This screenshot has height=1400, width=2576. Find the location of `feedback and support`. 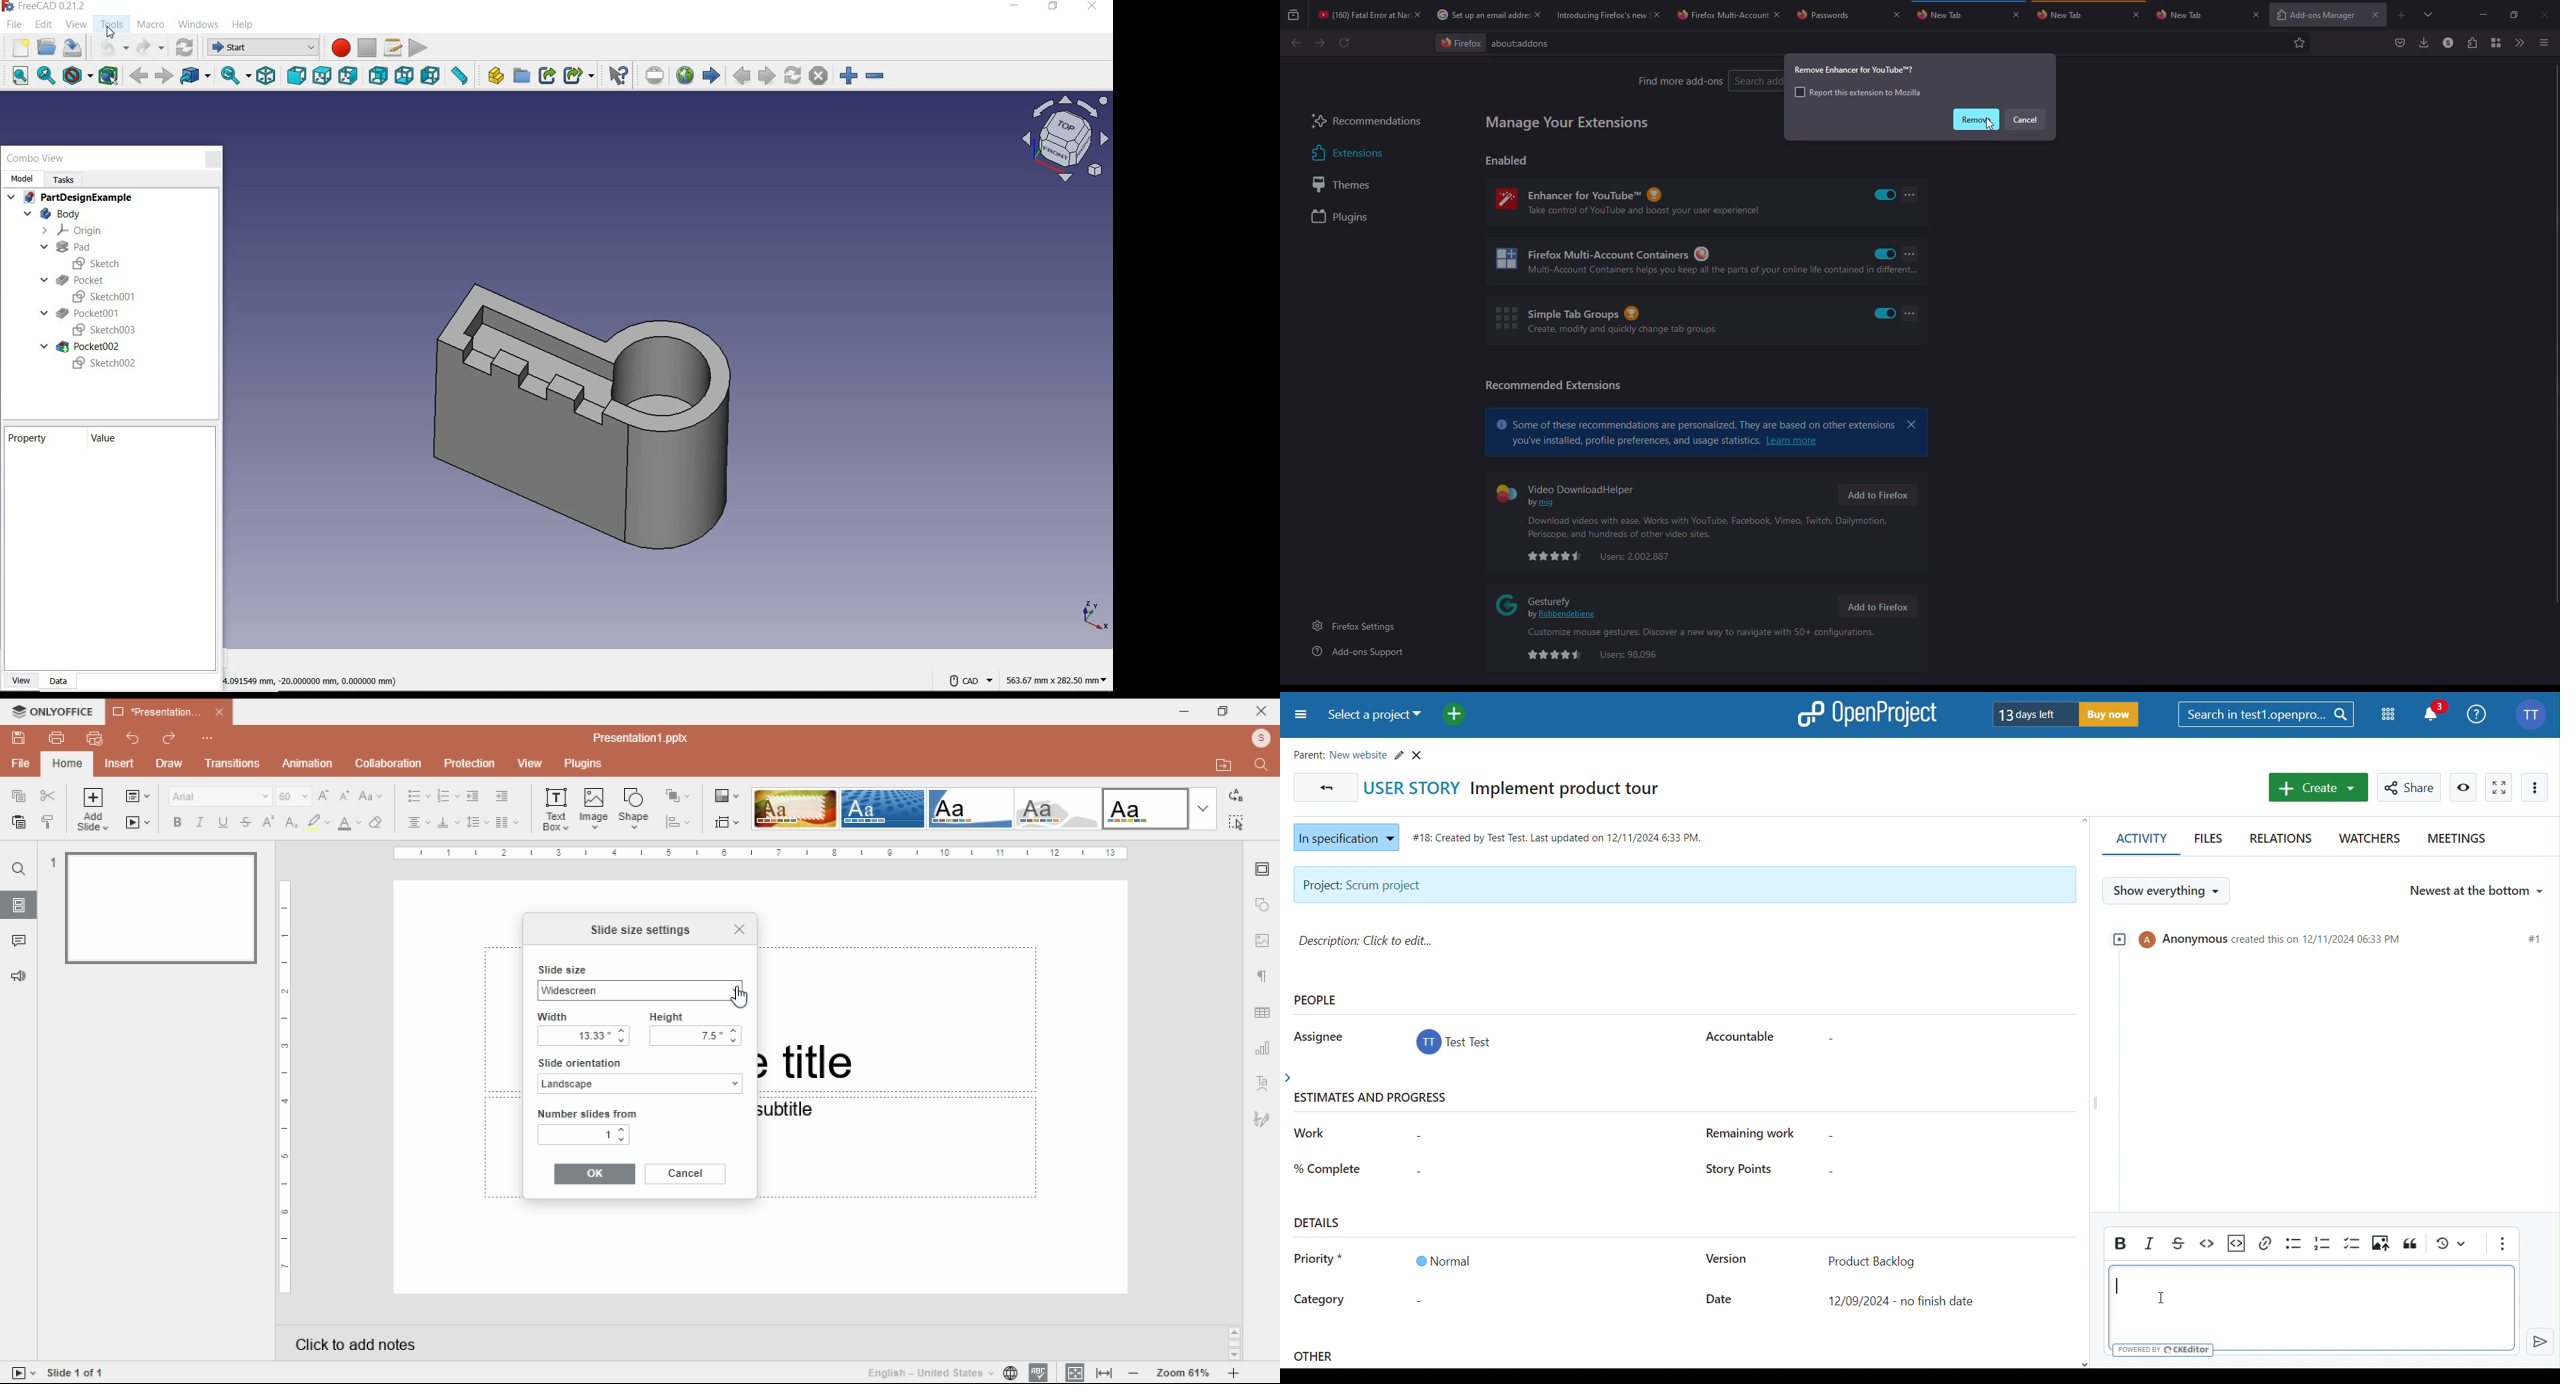

feedback and support is located at coordinates (20, 977).